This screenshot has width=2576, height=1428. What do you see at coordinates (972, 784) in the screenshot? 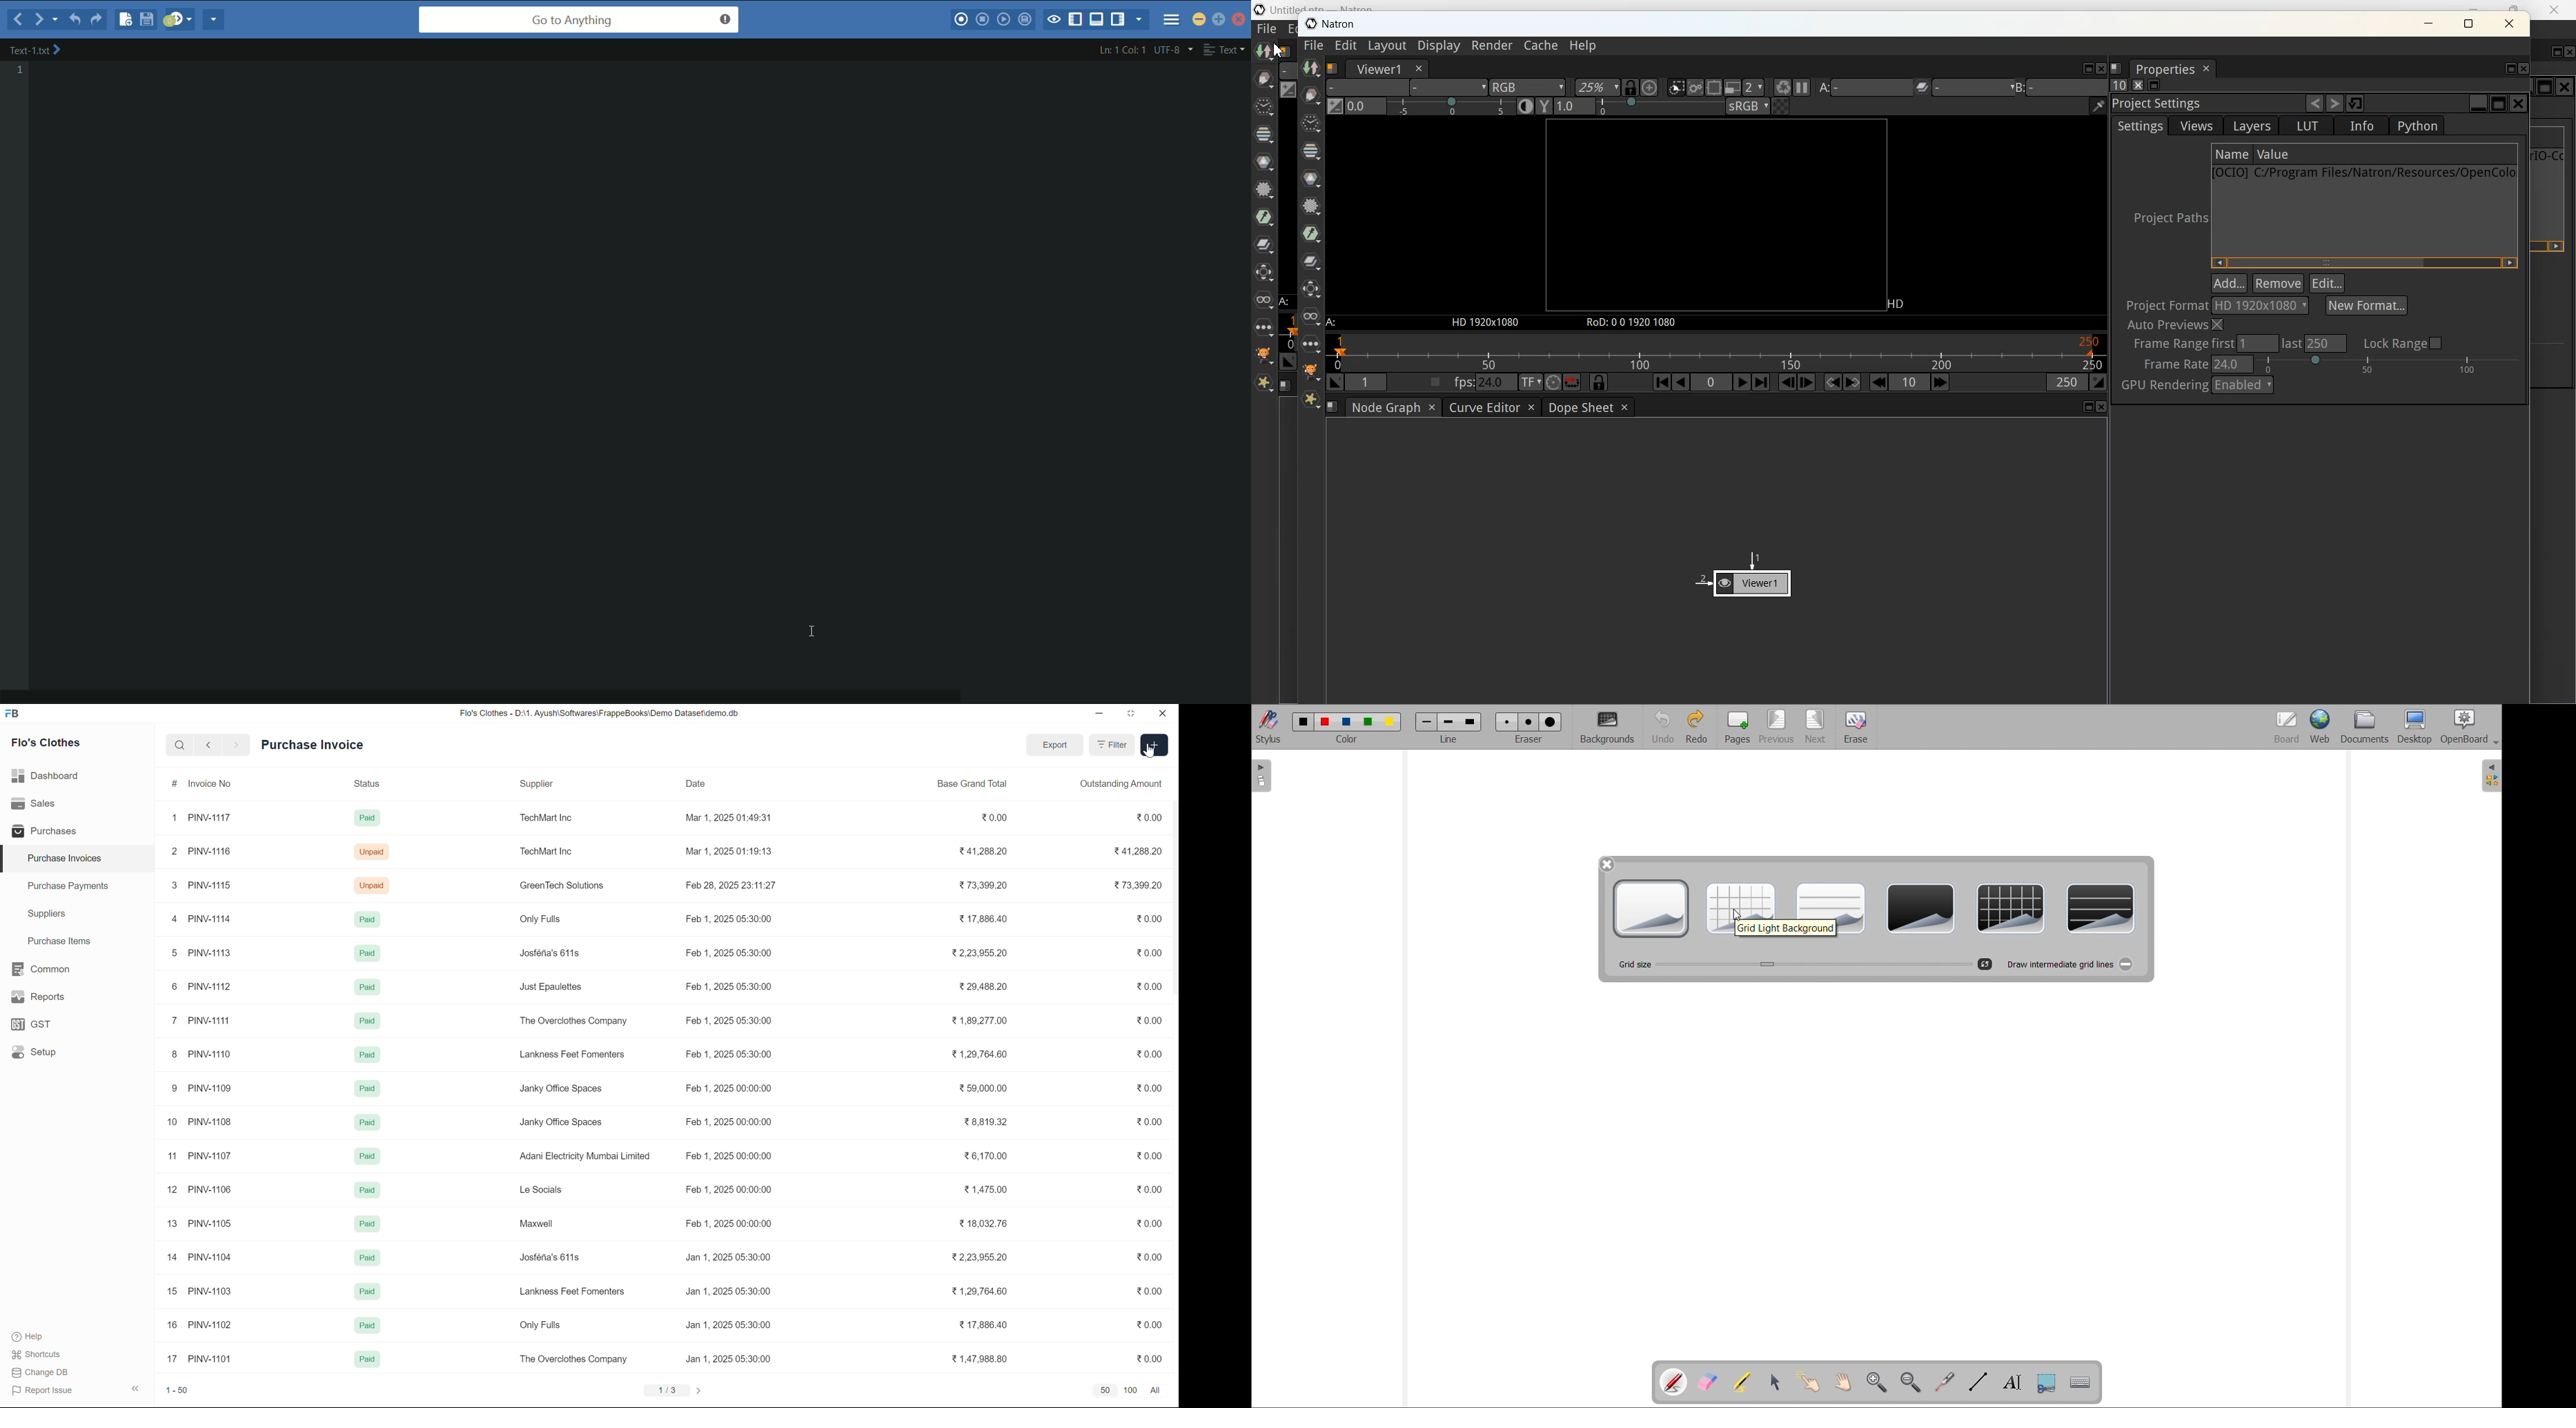
I see `Base Grand Total` at bounding box center [972, 784].